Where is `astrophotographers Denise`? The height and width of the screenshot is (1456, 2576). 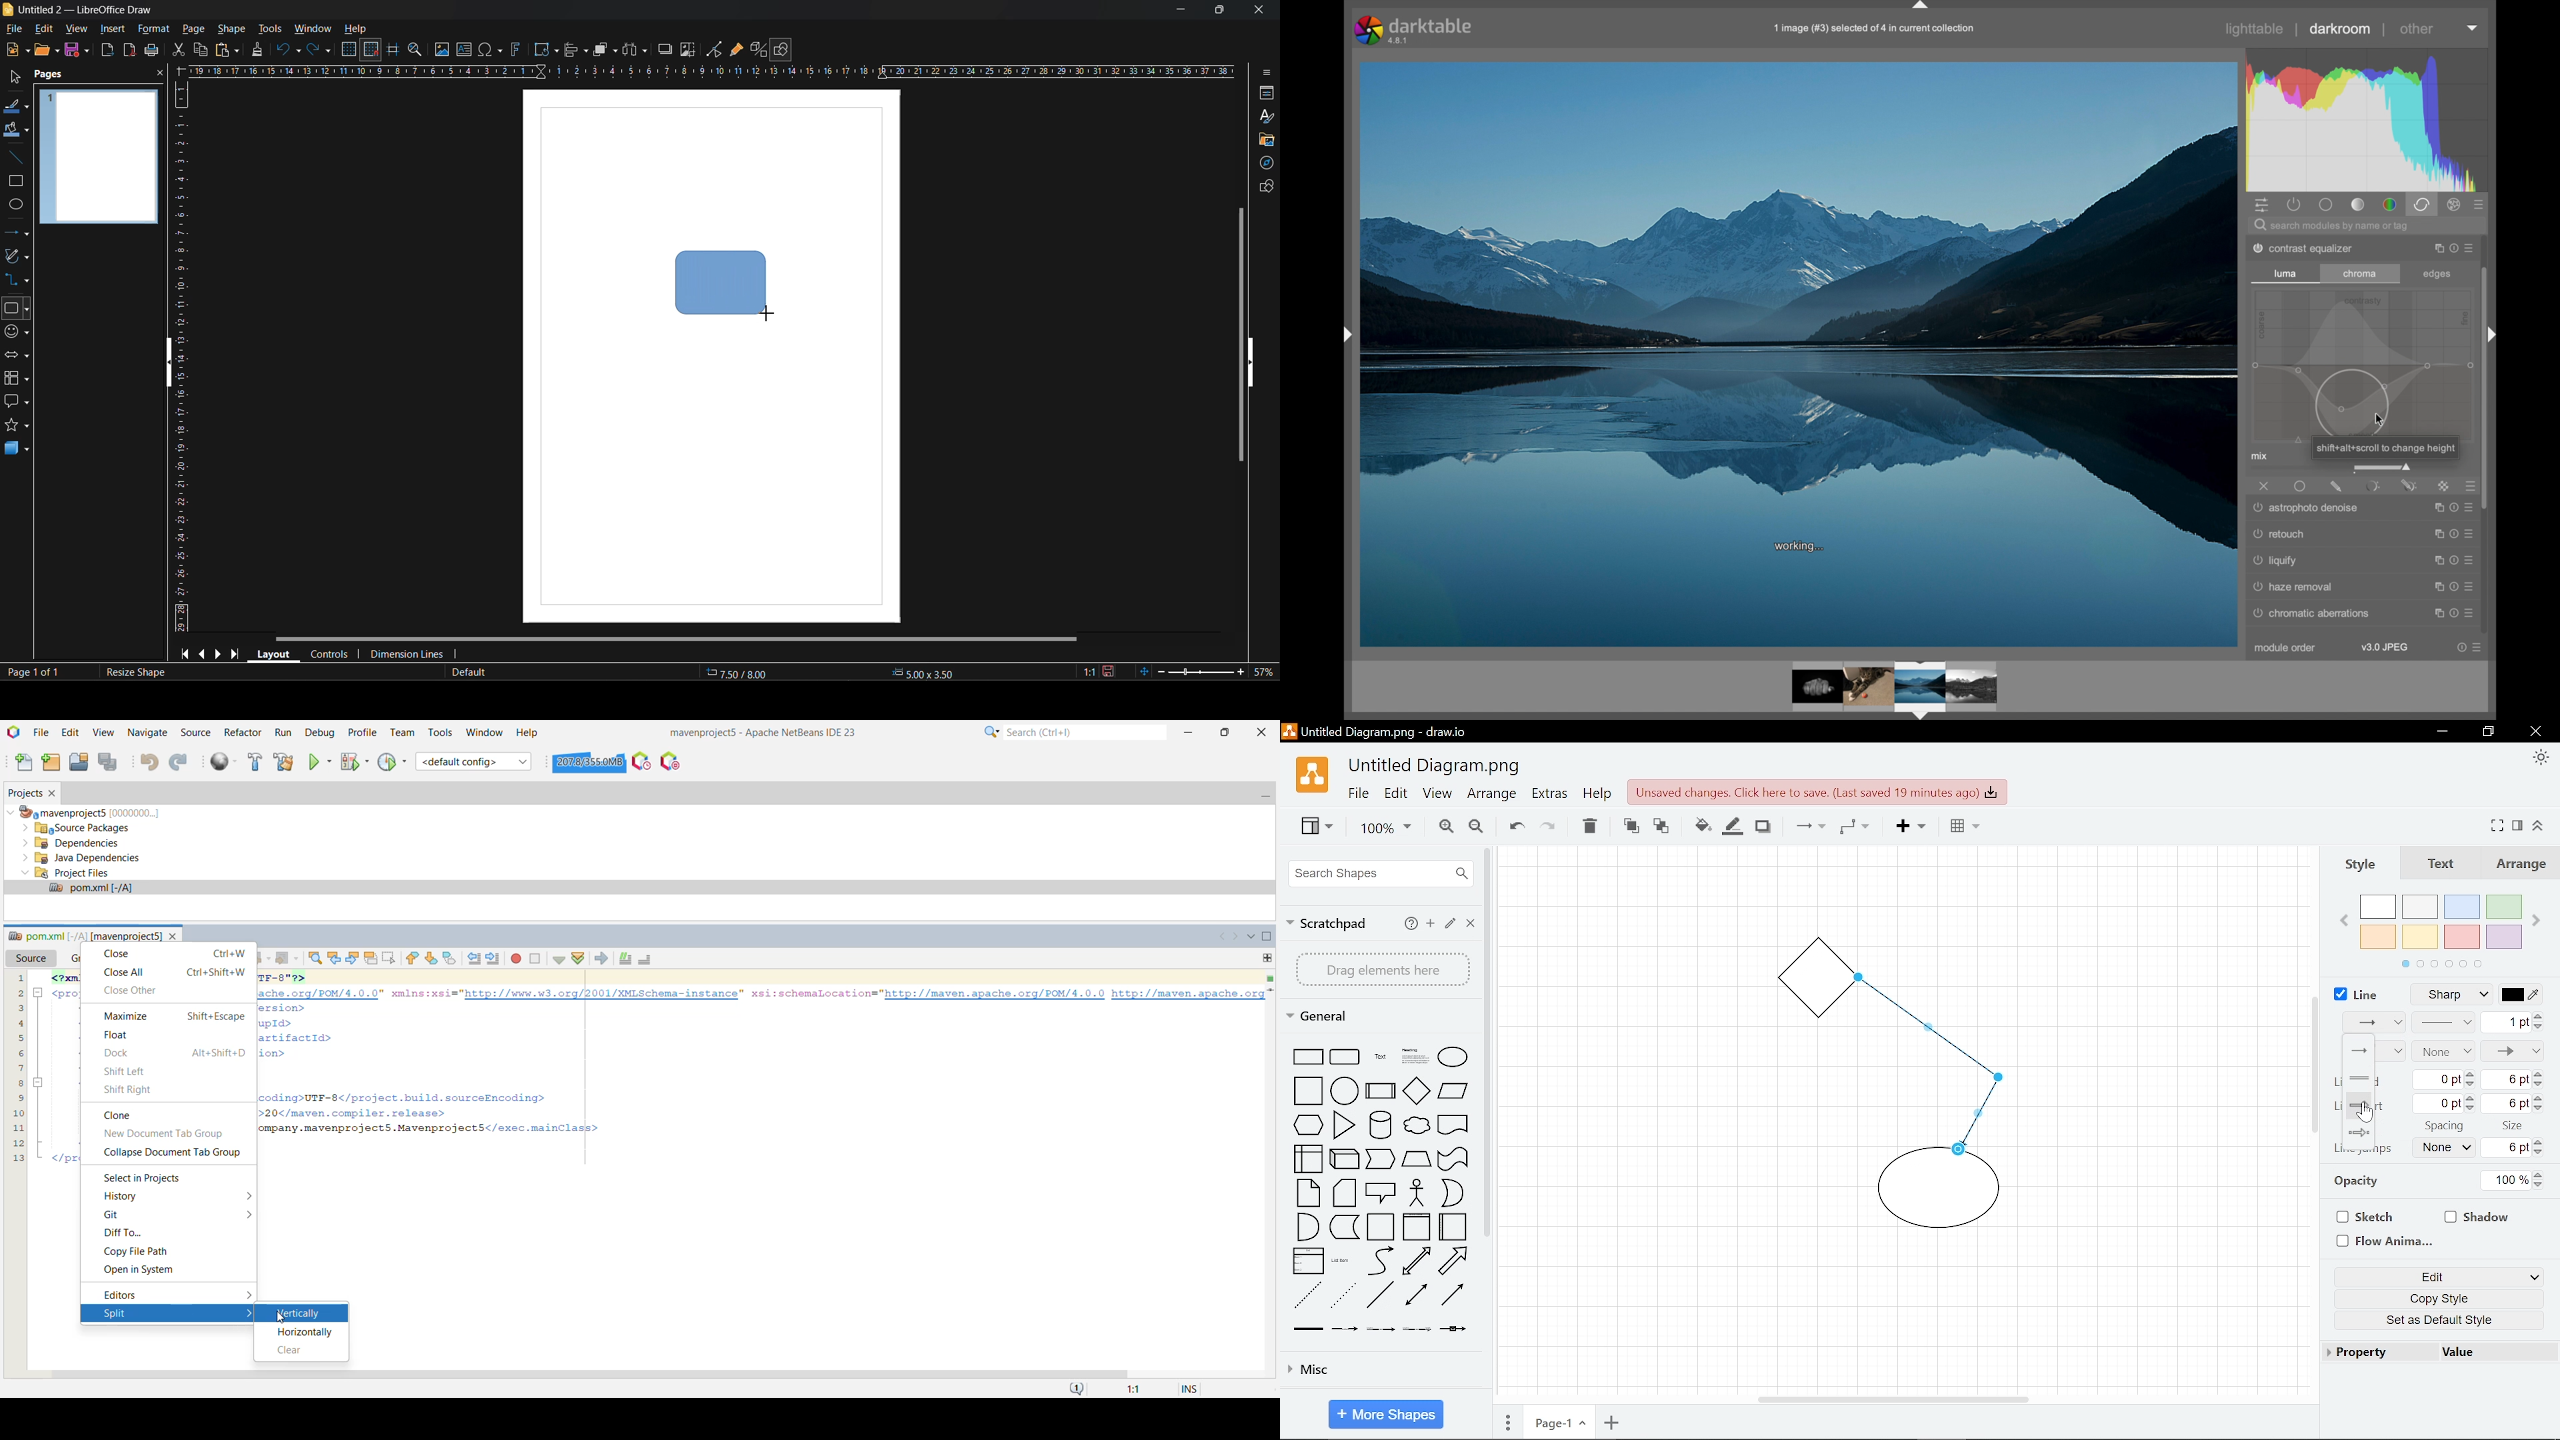 astrophotographers Denise is located at coordinates (2307, 509).